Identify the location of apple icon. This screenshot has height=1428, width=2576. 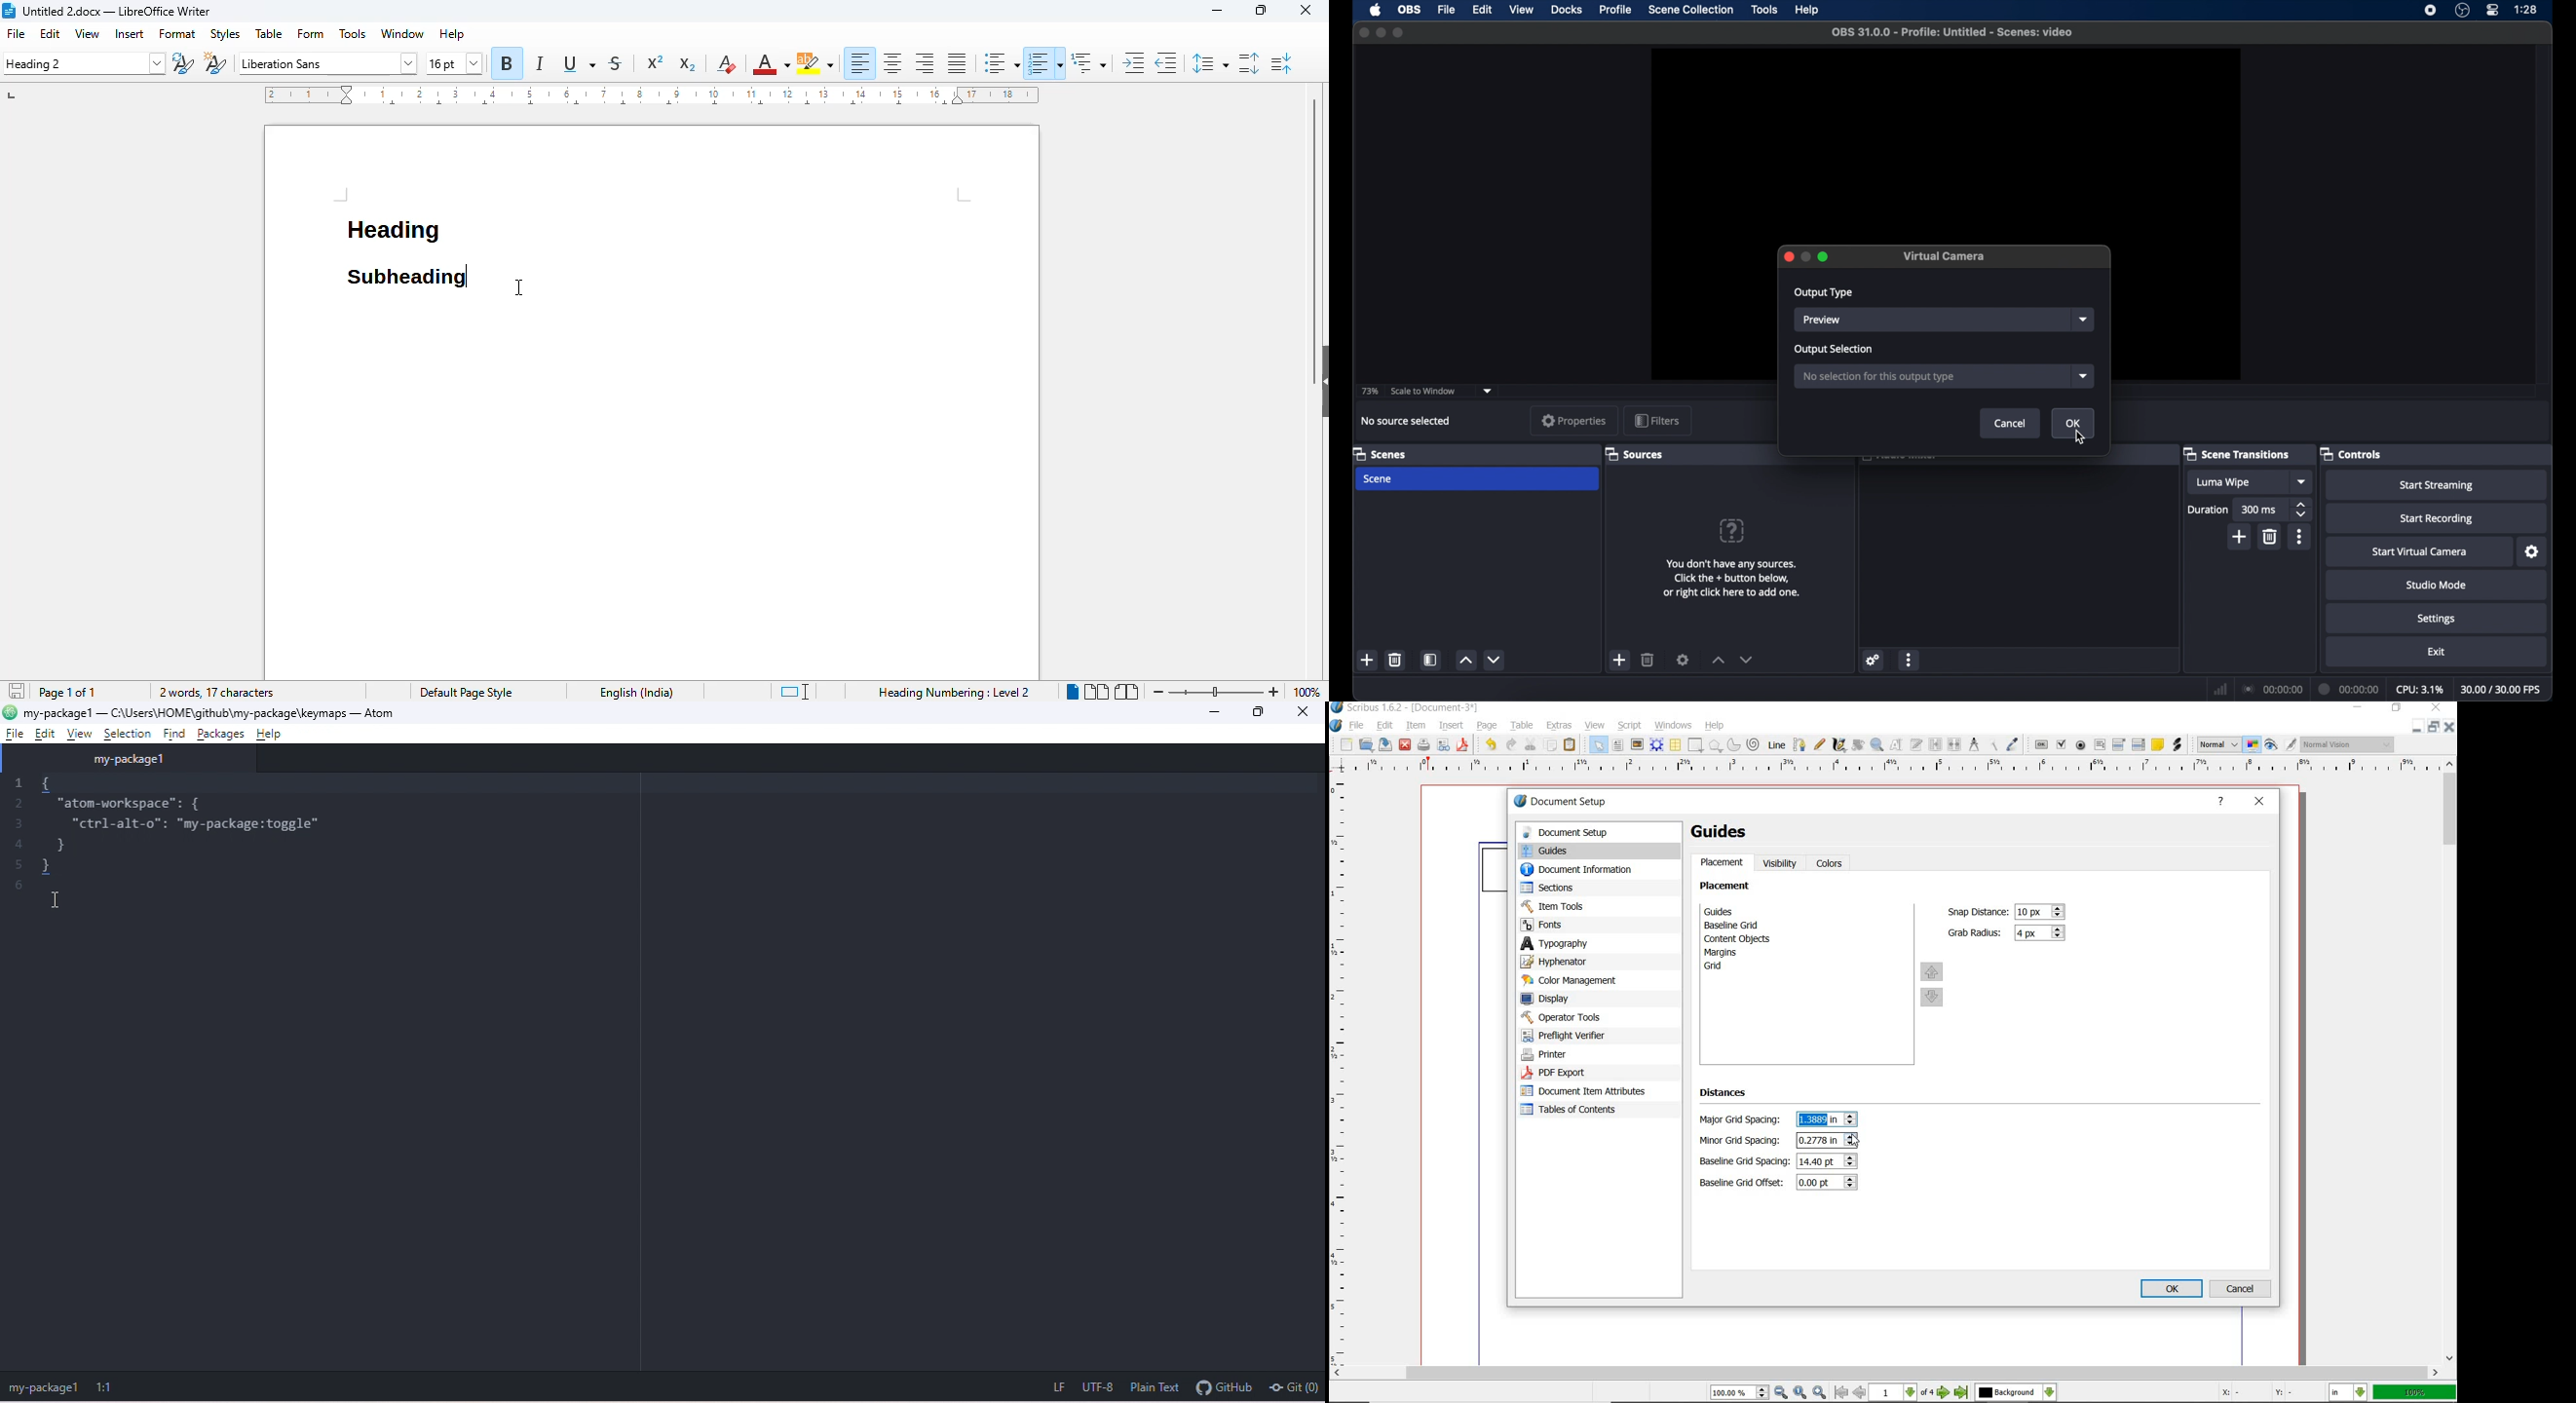
(1375, 10).